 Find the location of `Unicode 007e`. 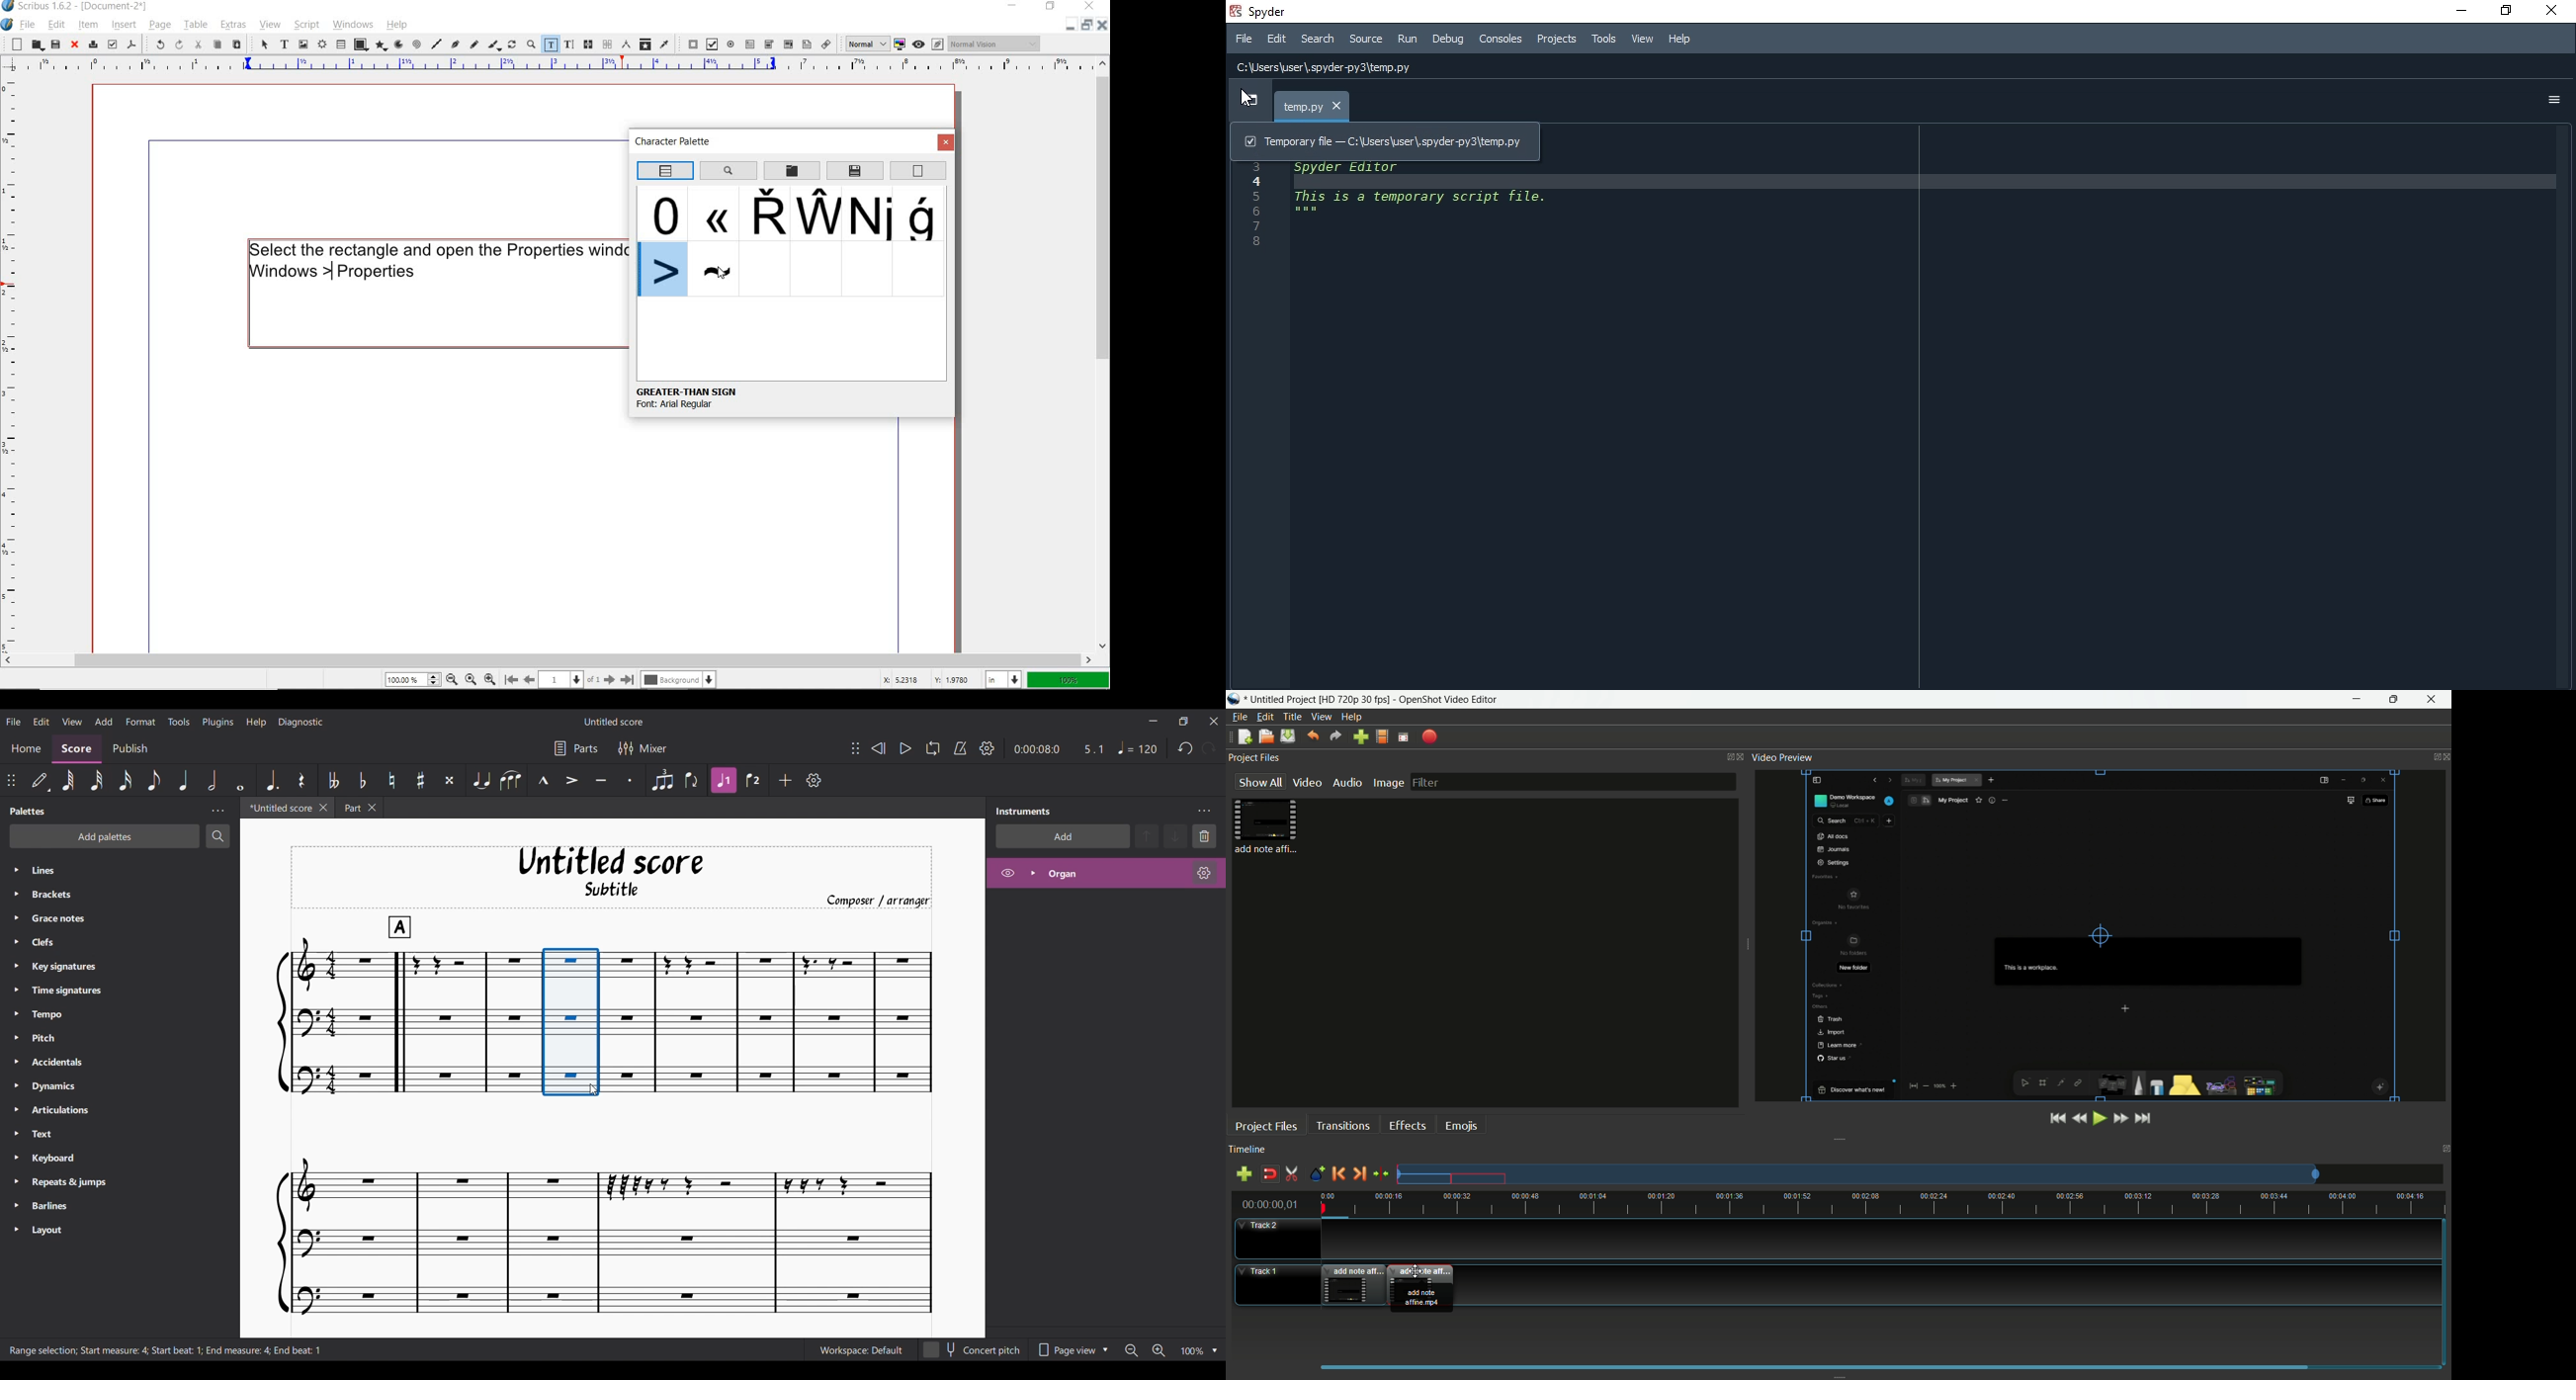

Unicode 007e is located at coordinates (716, 270).